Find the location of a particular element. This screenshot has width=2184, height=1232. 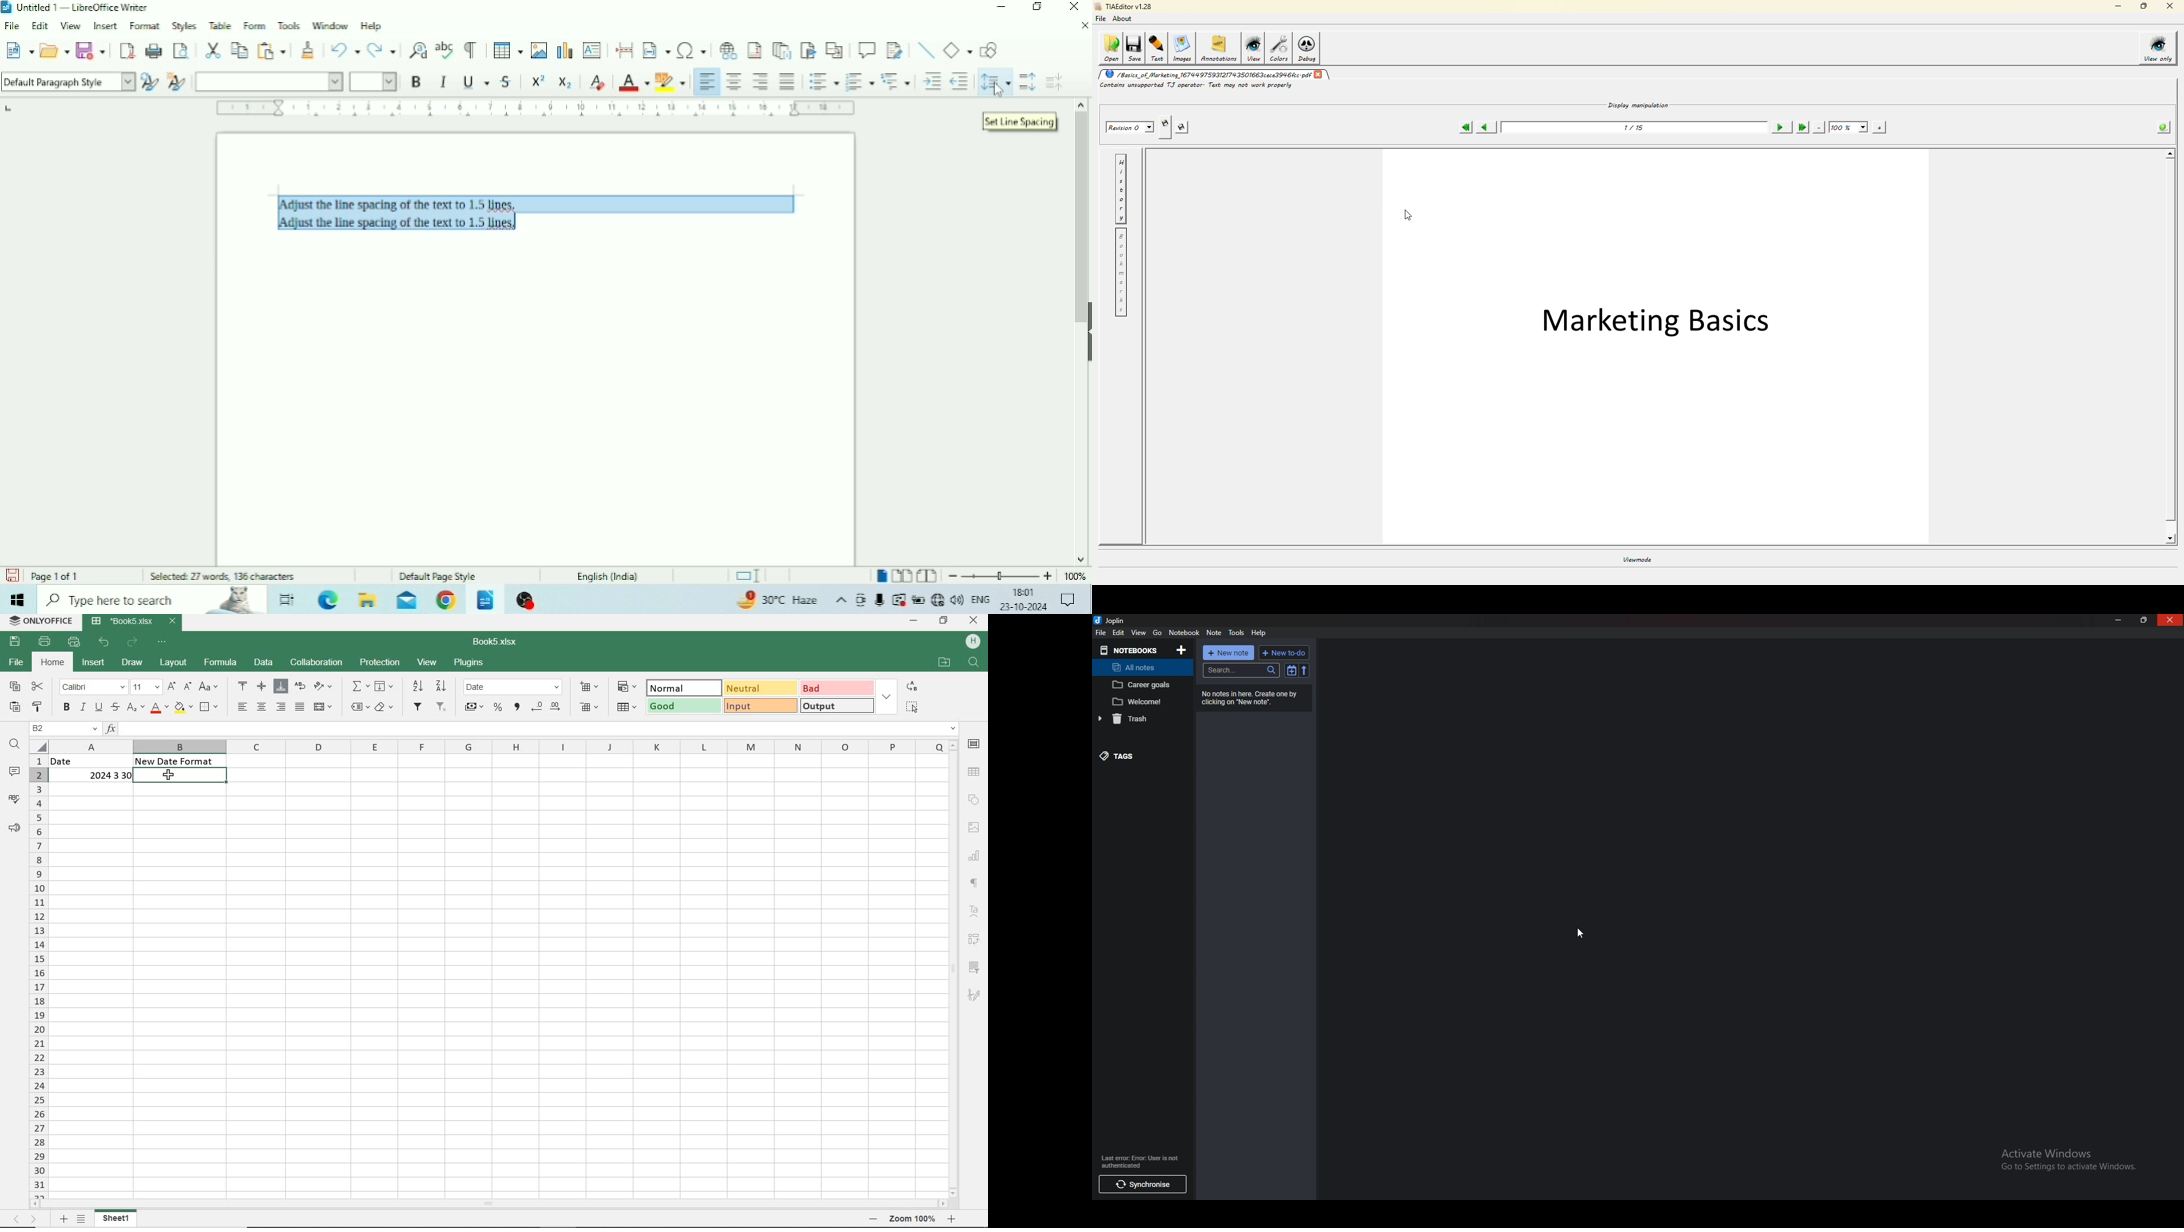

COPY STYLE is located at coordinates (39, 707).